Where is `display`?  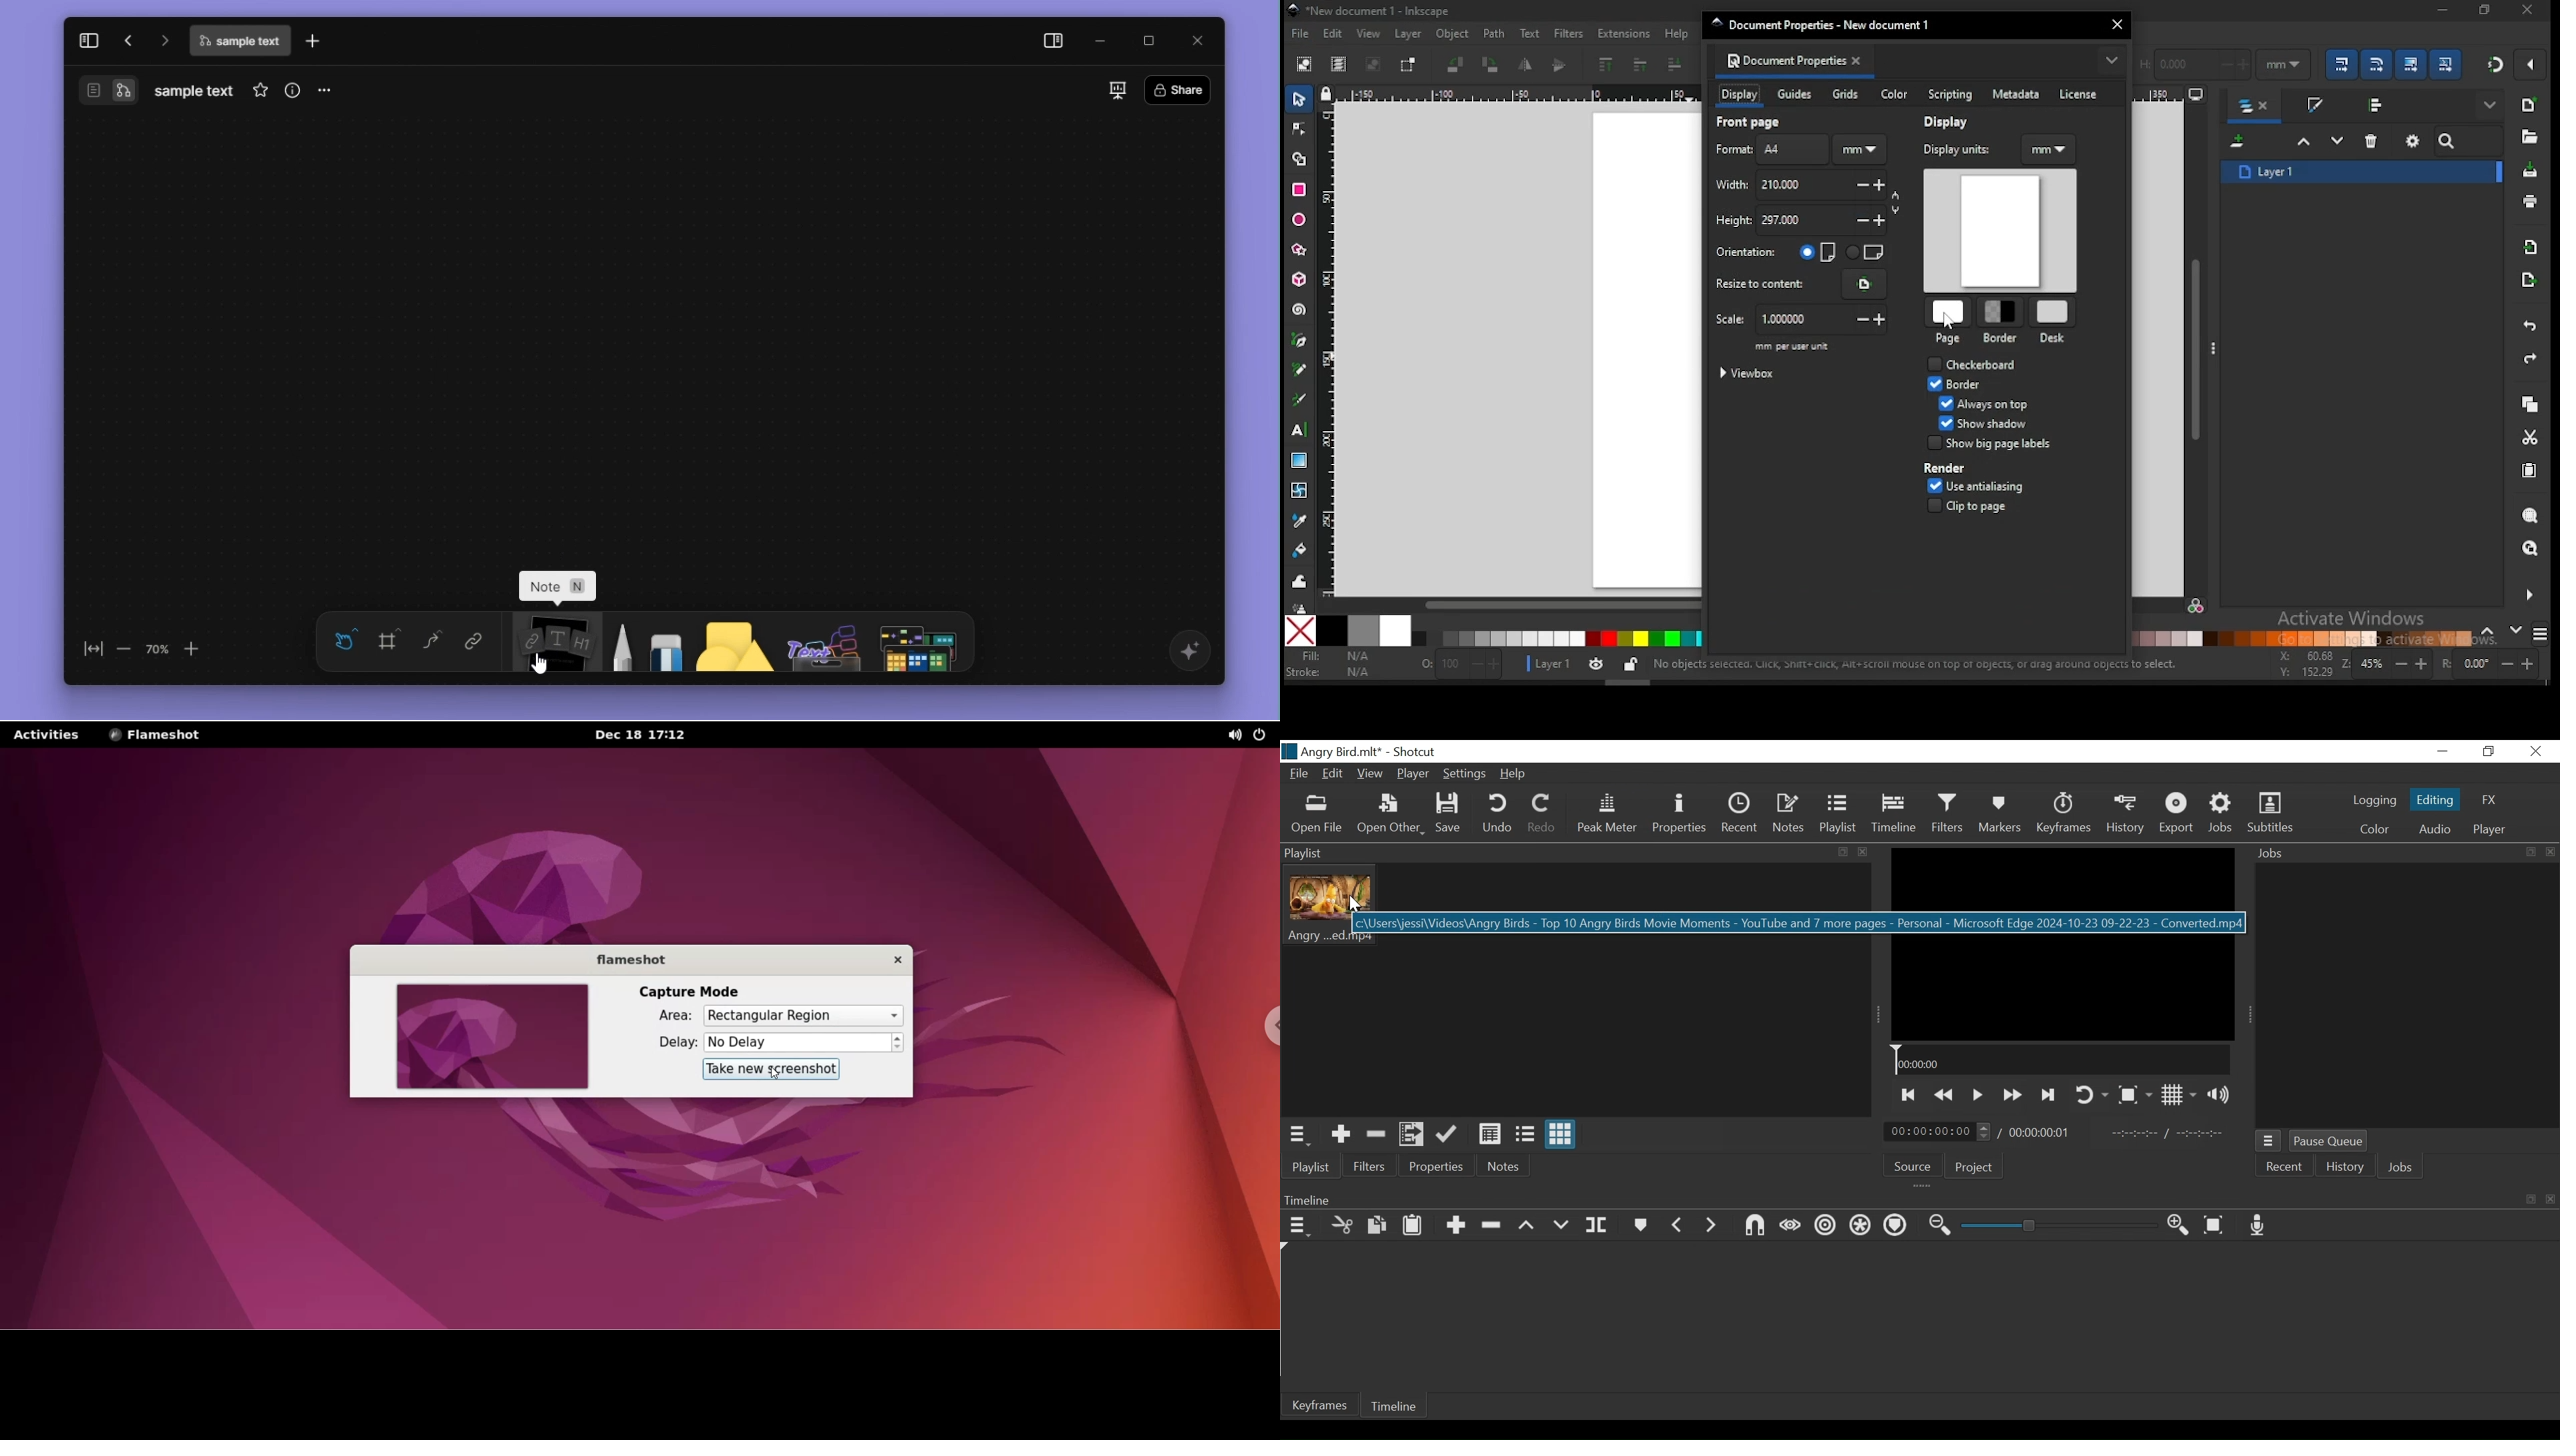
display is located at coordinates (1949, 122).